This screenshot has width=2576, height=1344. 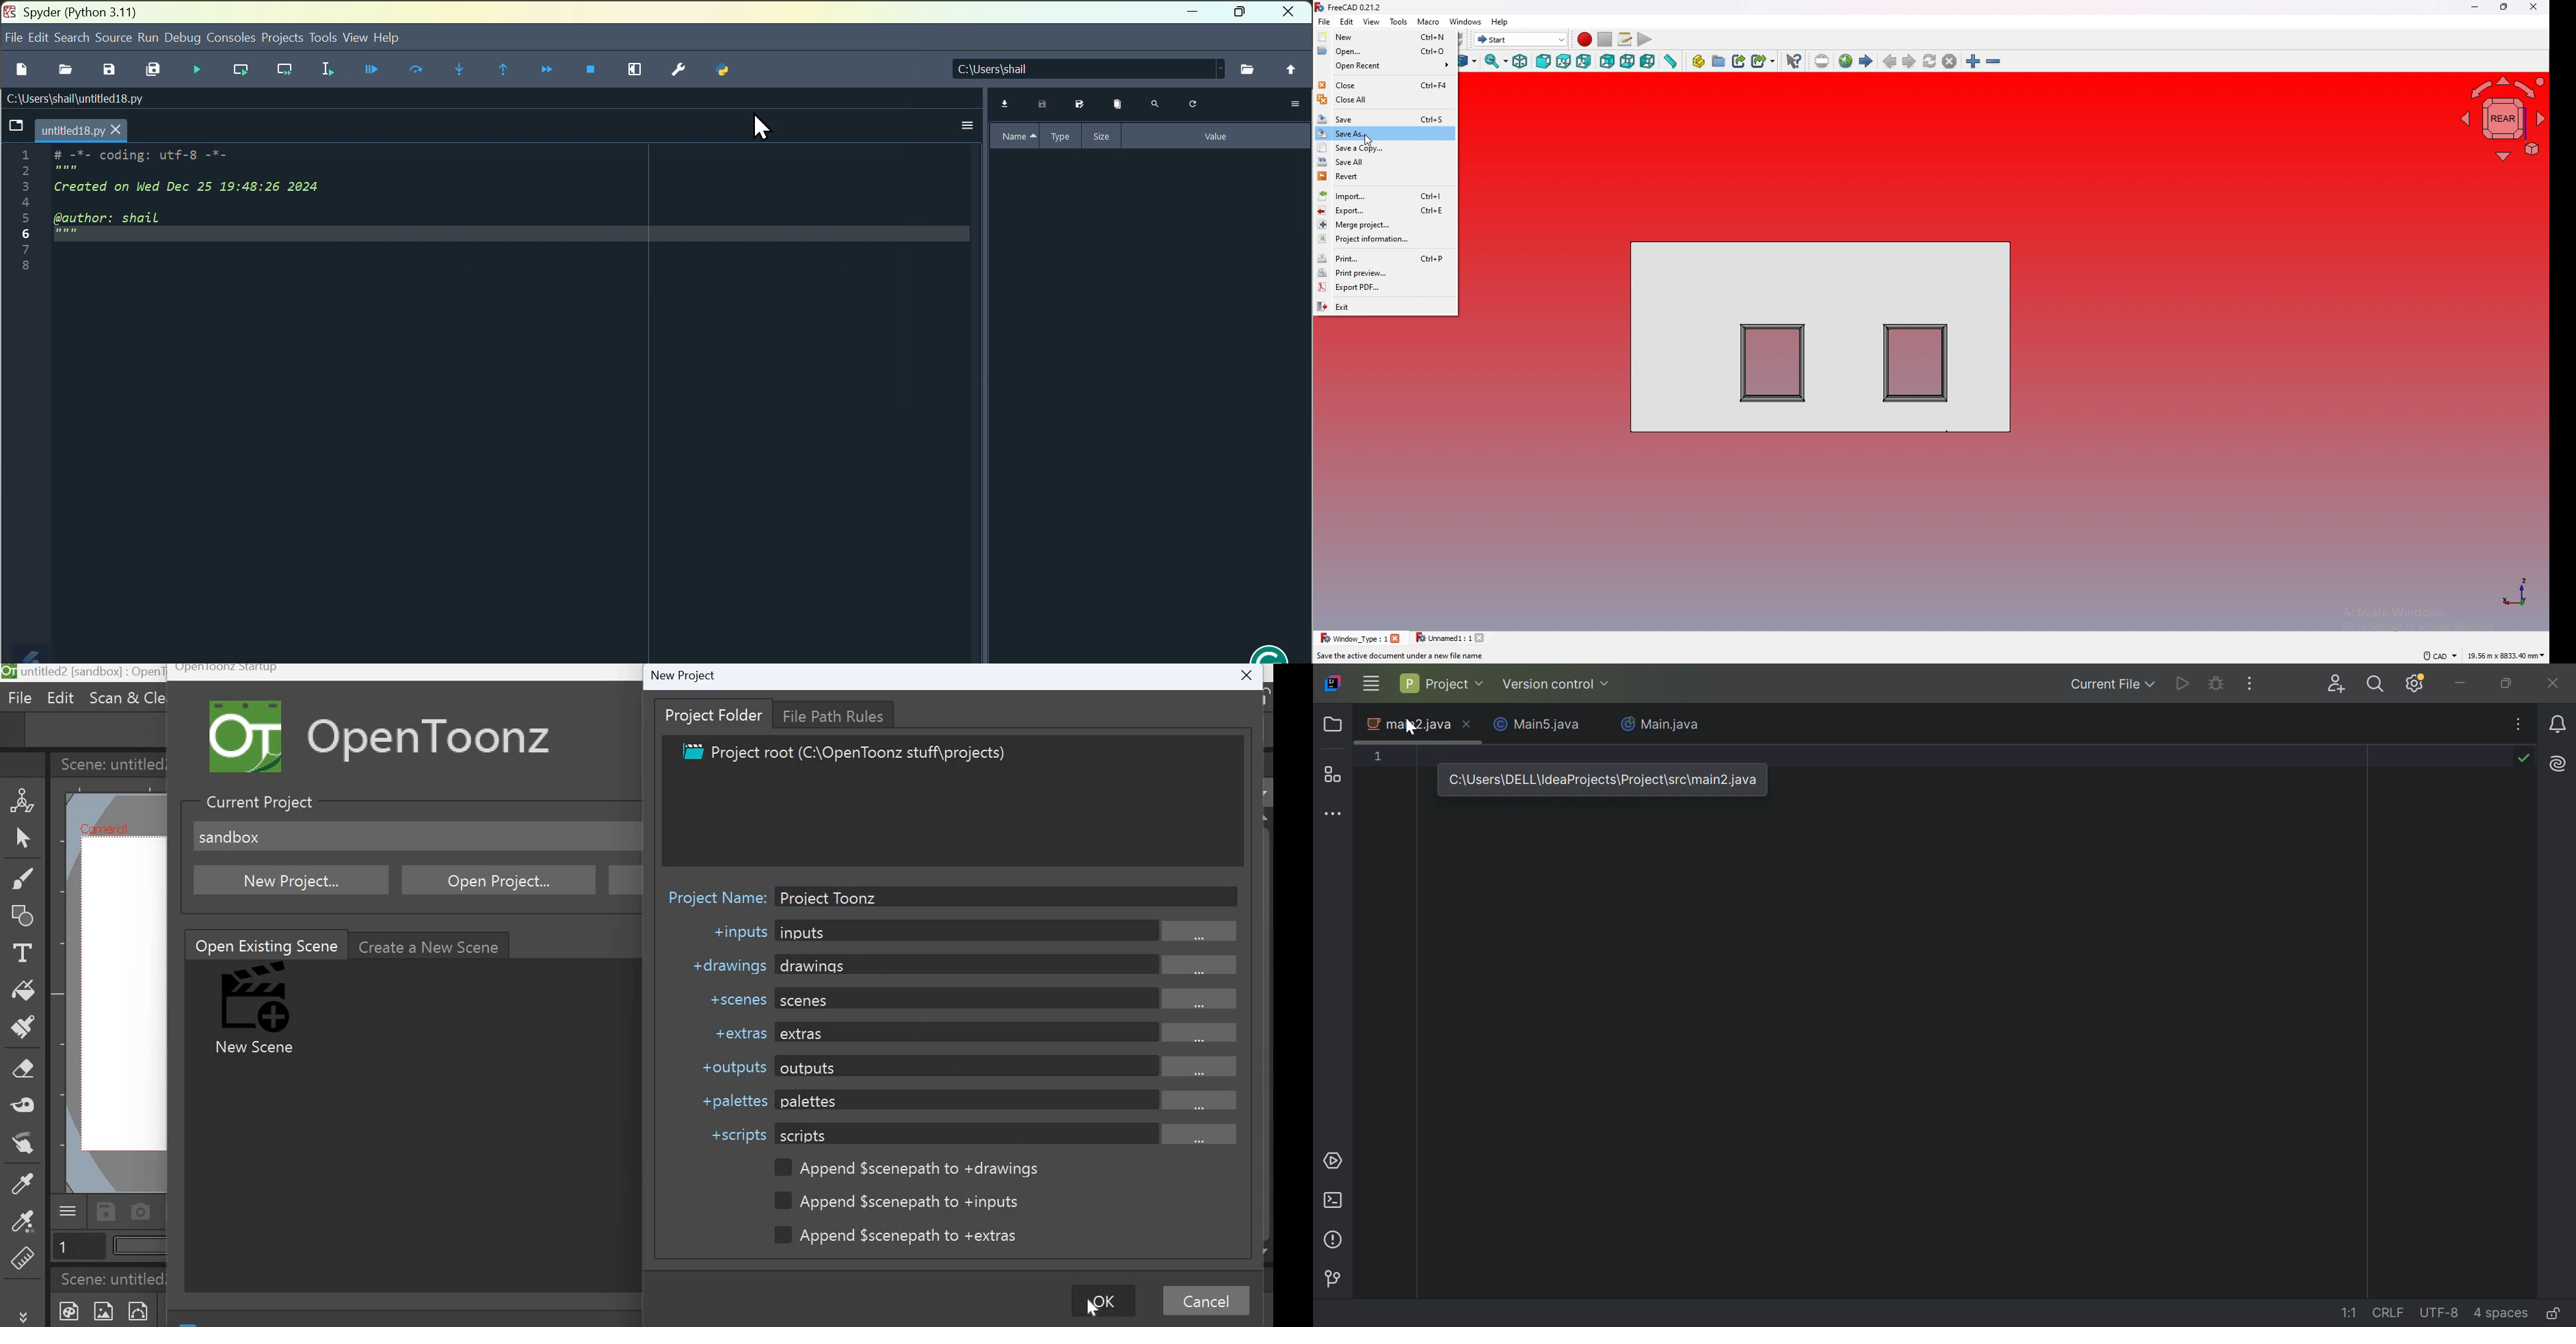 What do you see at coordinates (1249, 68) in the screenshot?
I see `browse directory` at bounding box center [1249, 68].